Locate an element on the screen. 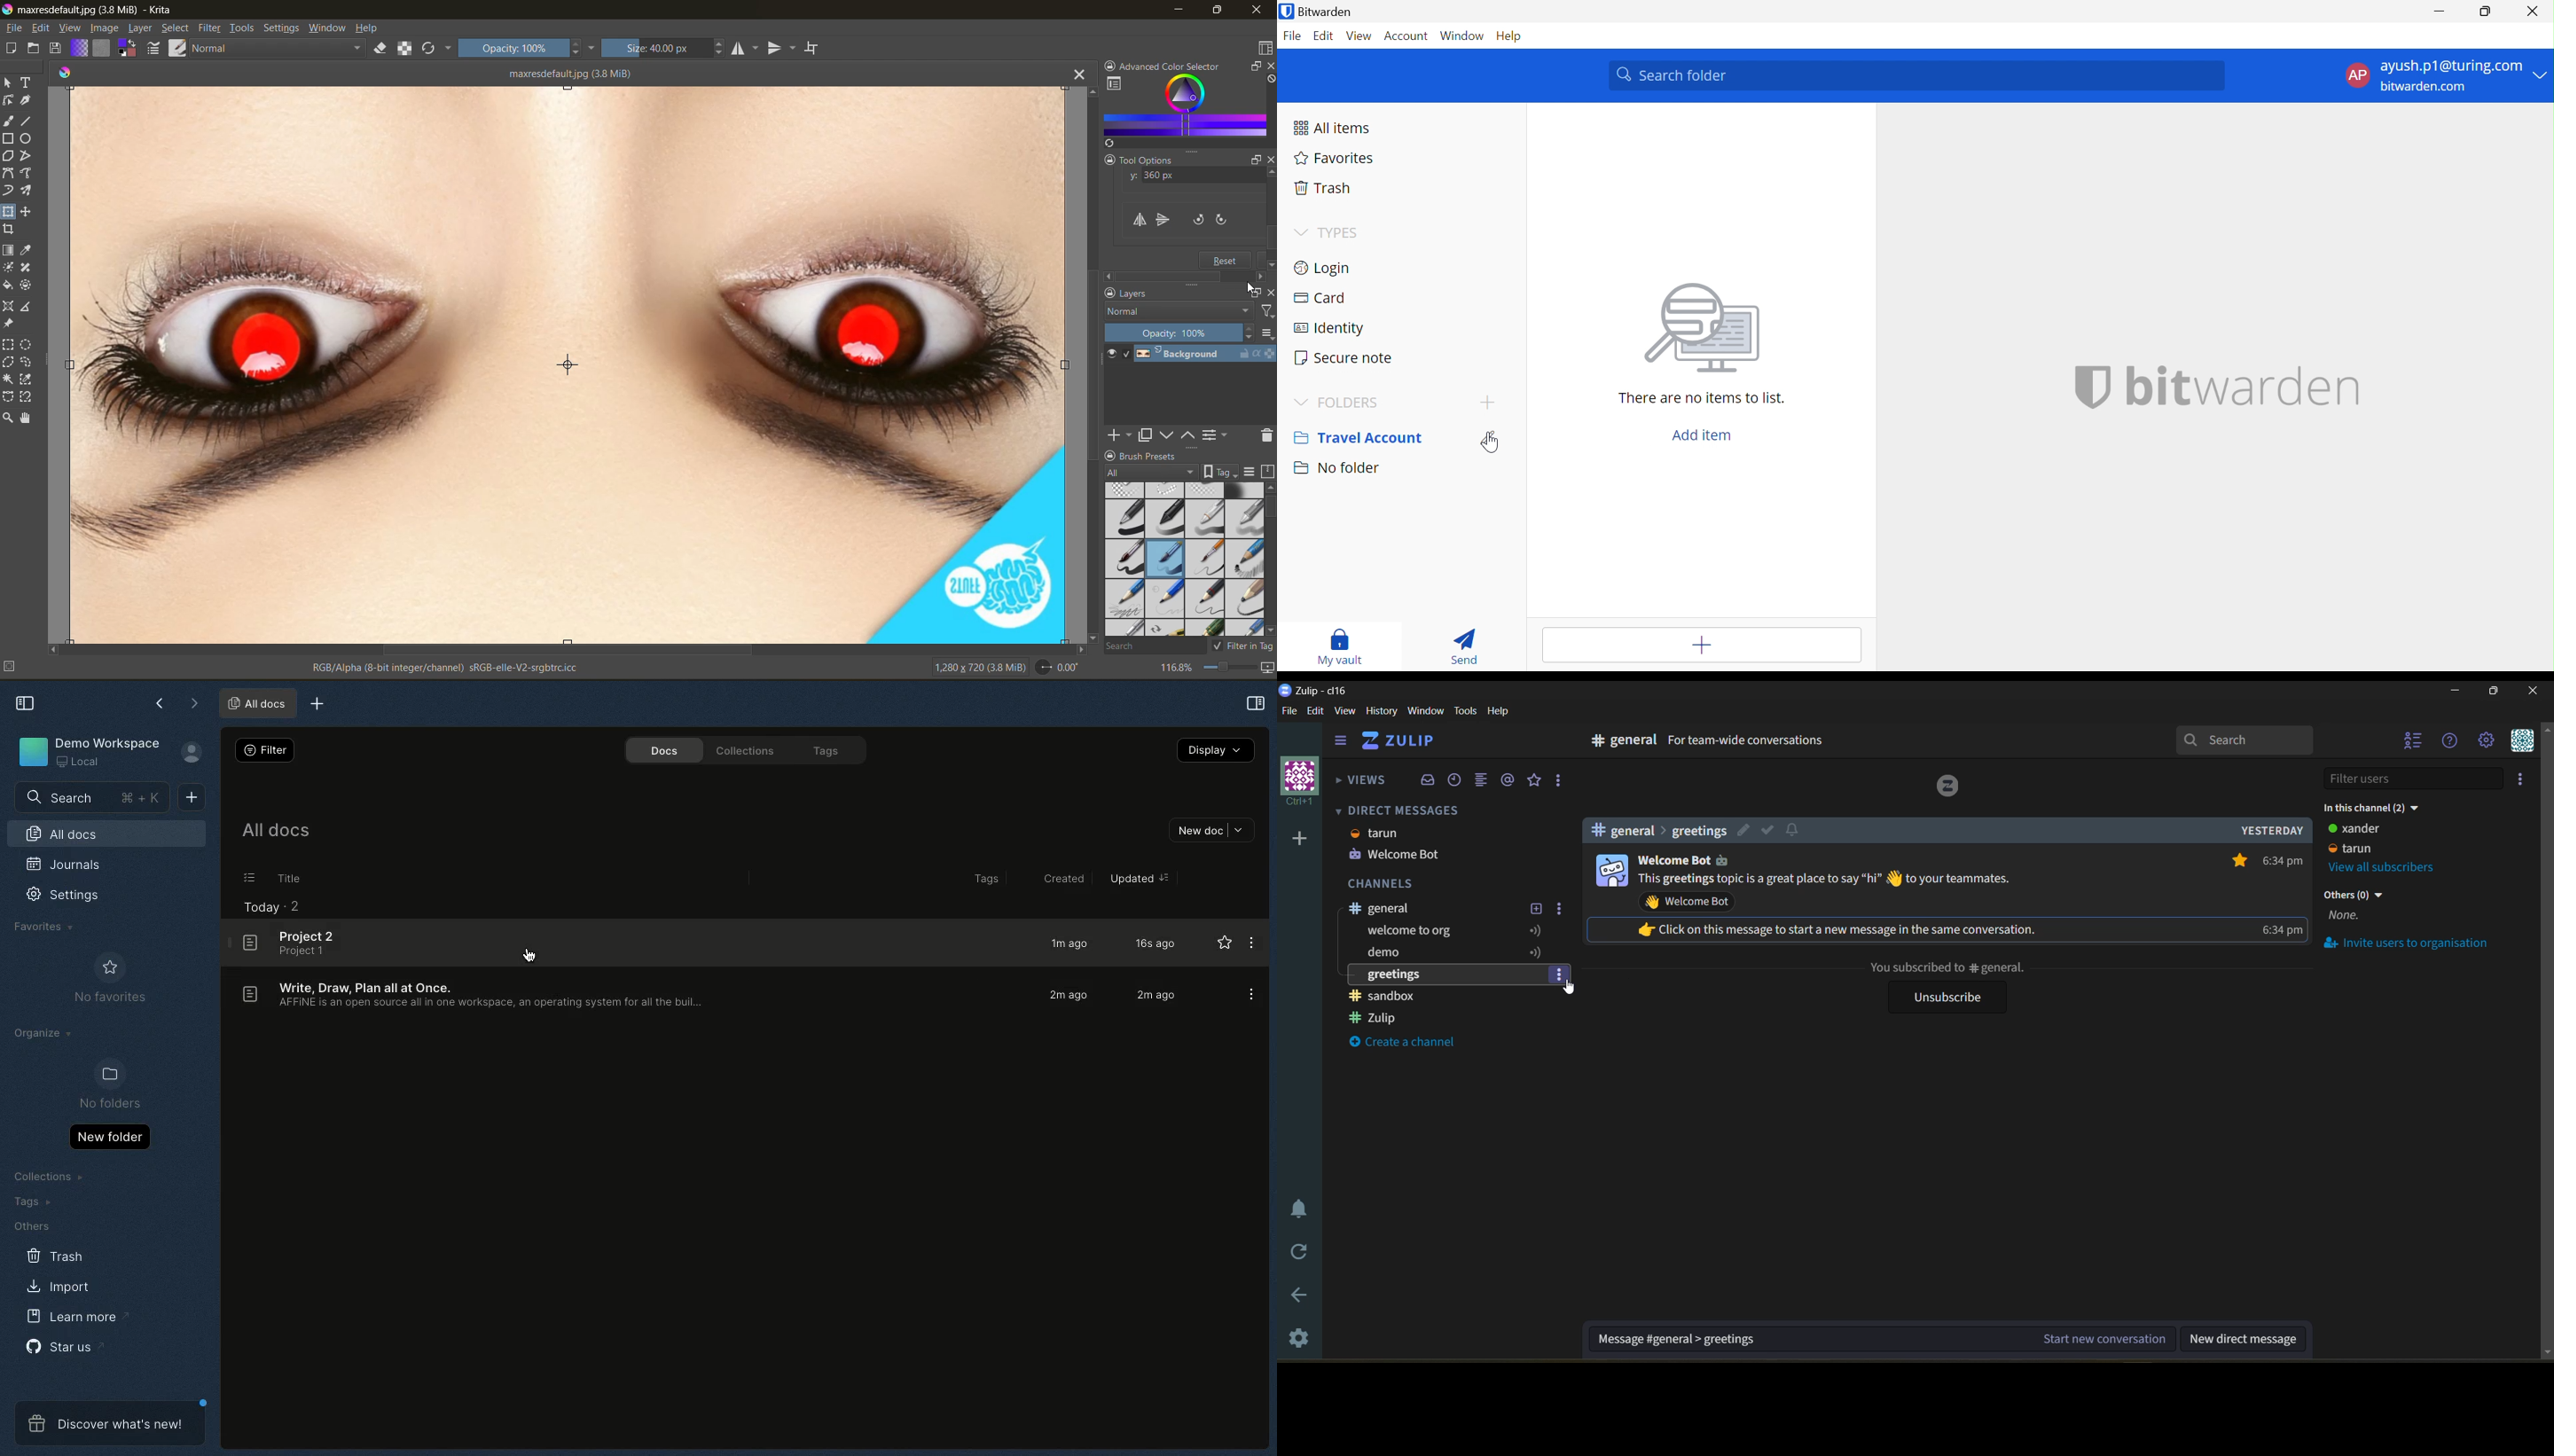 The image size is (2576, 1456). Send is located at coordinates (1466, 646).